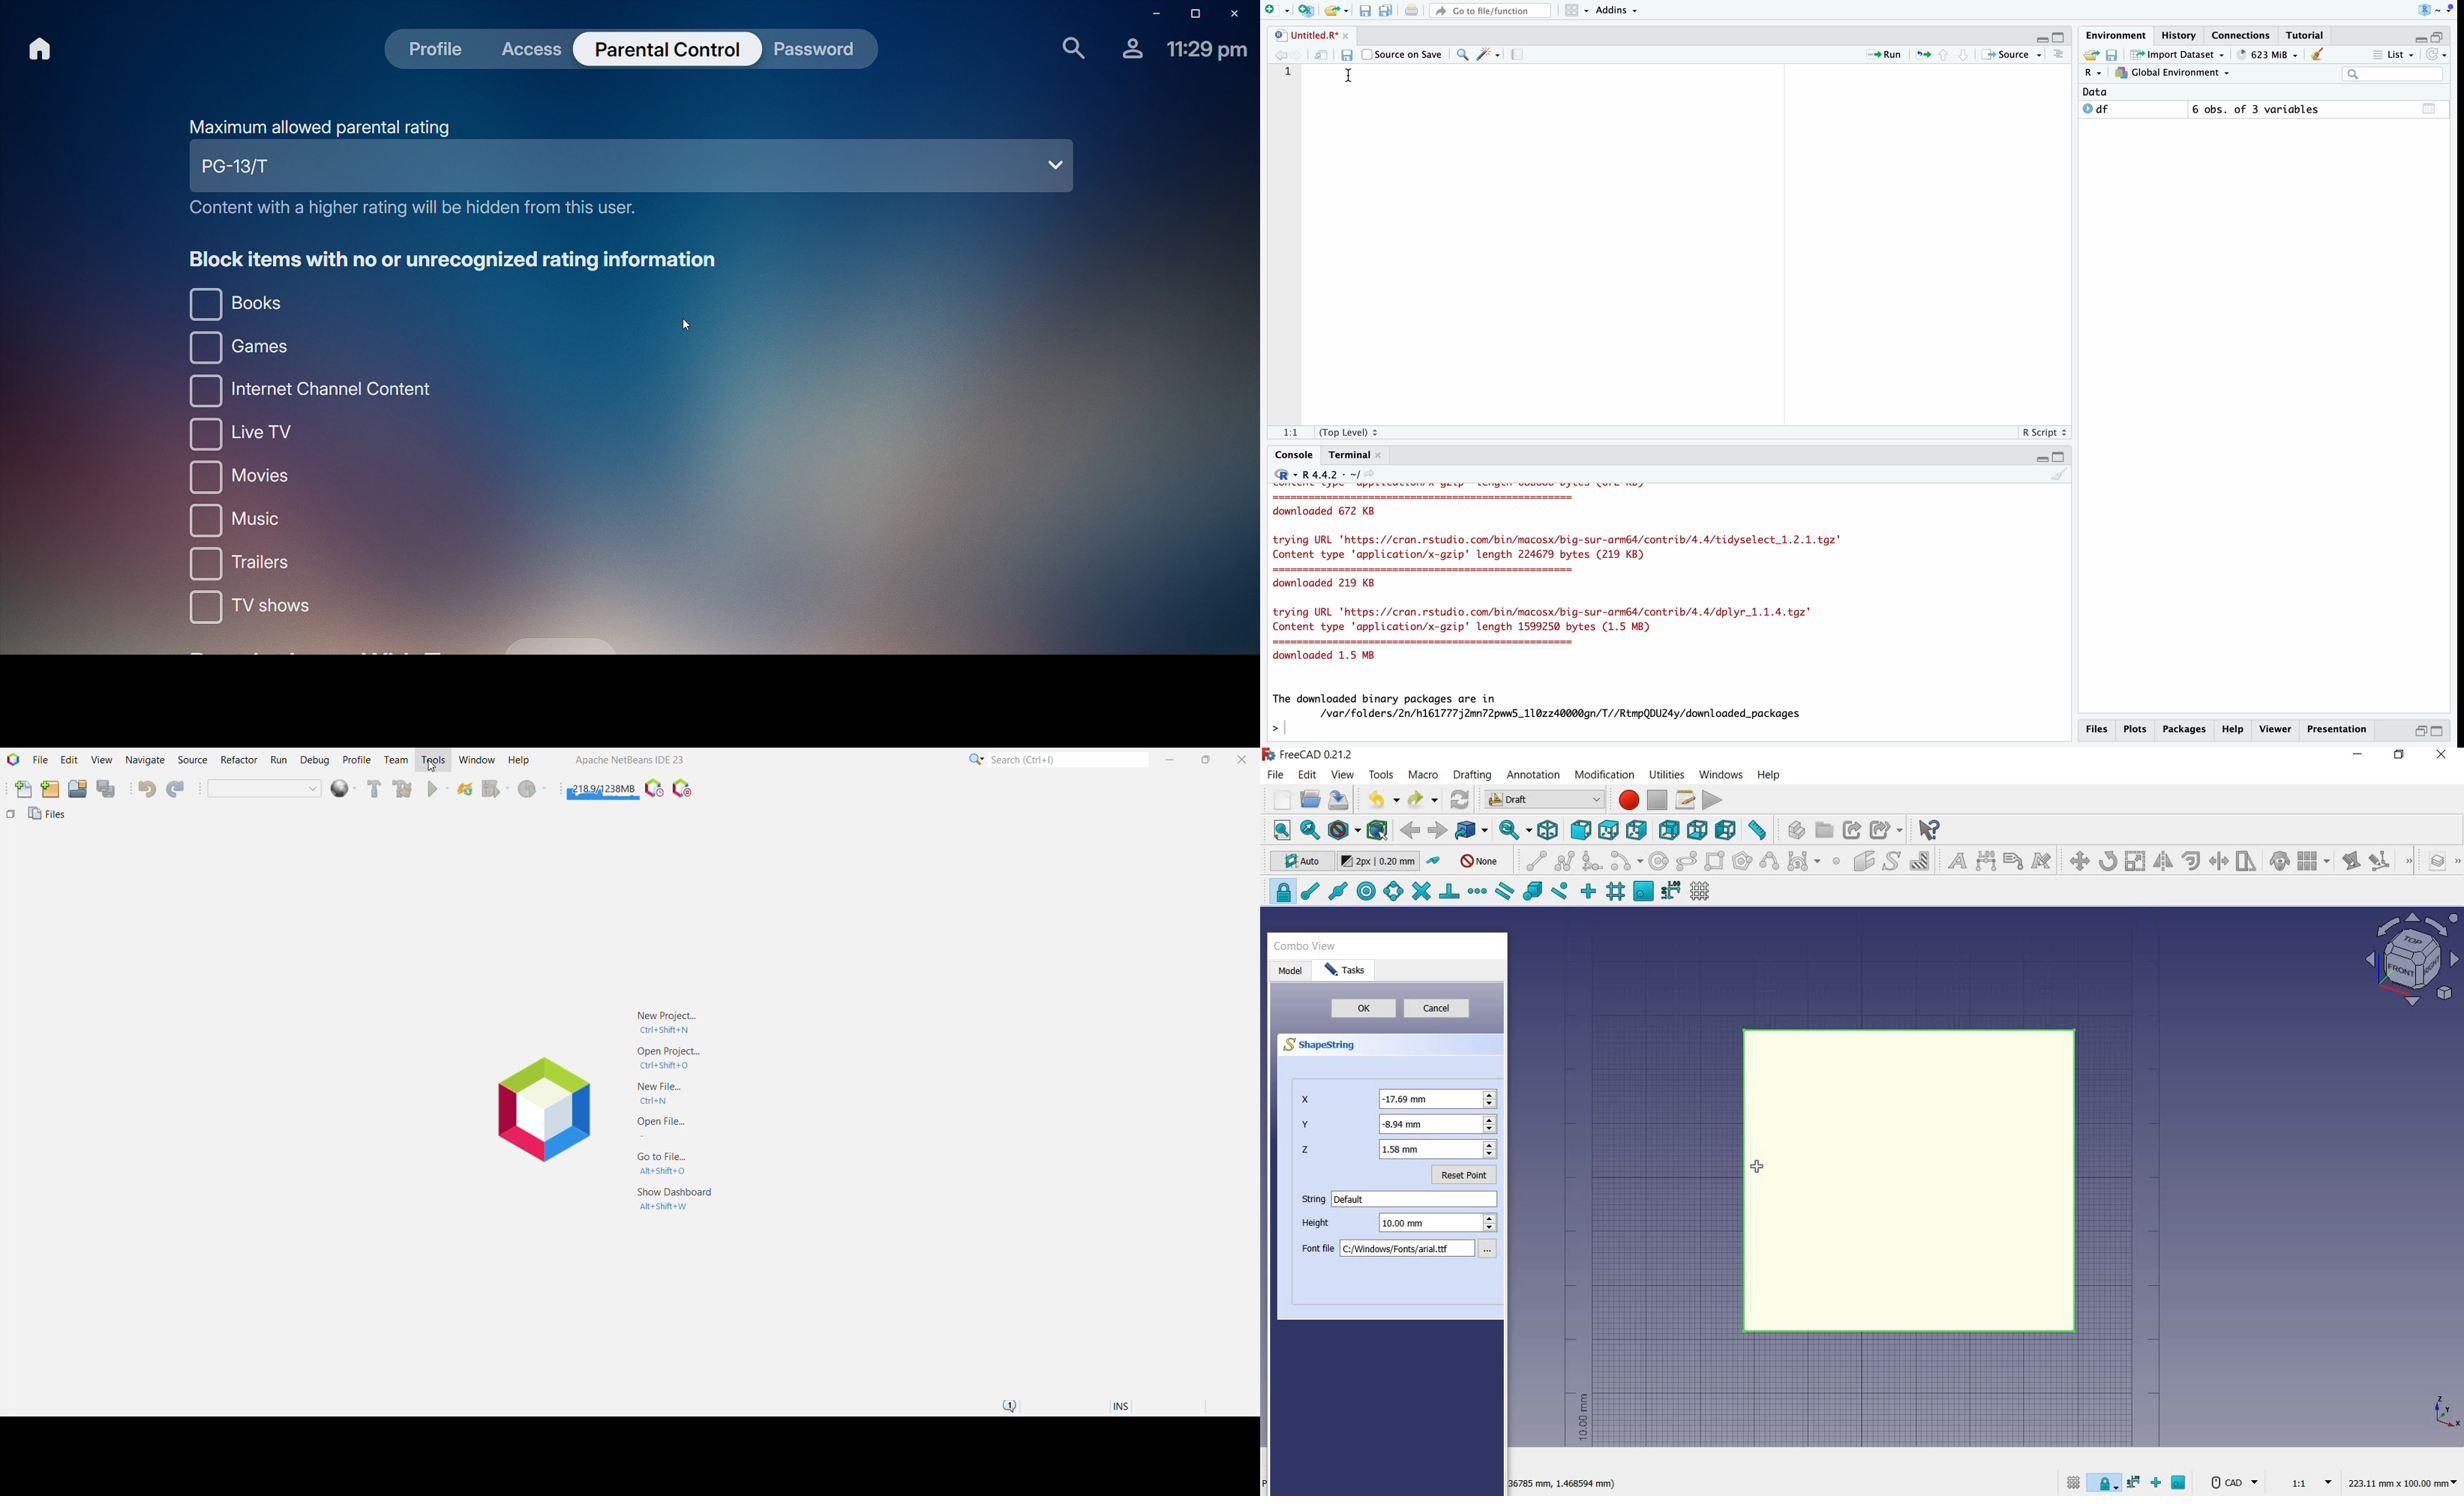  Describe the element at coordinates (1279, 55) in the screenshot. I see `Go to previous location` at that location.